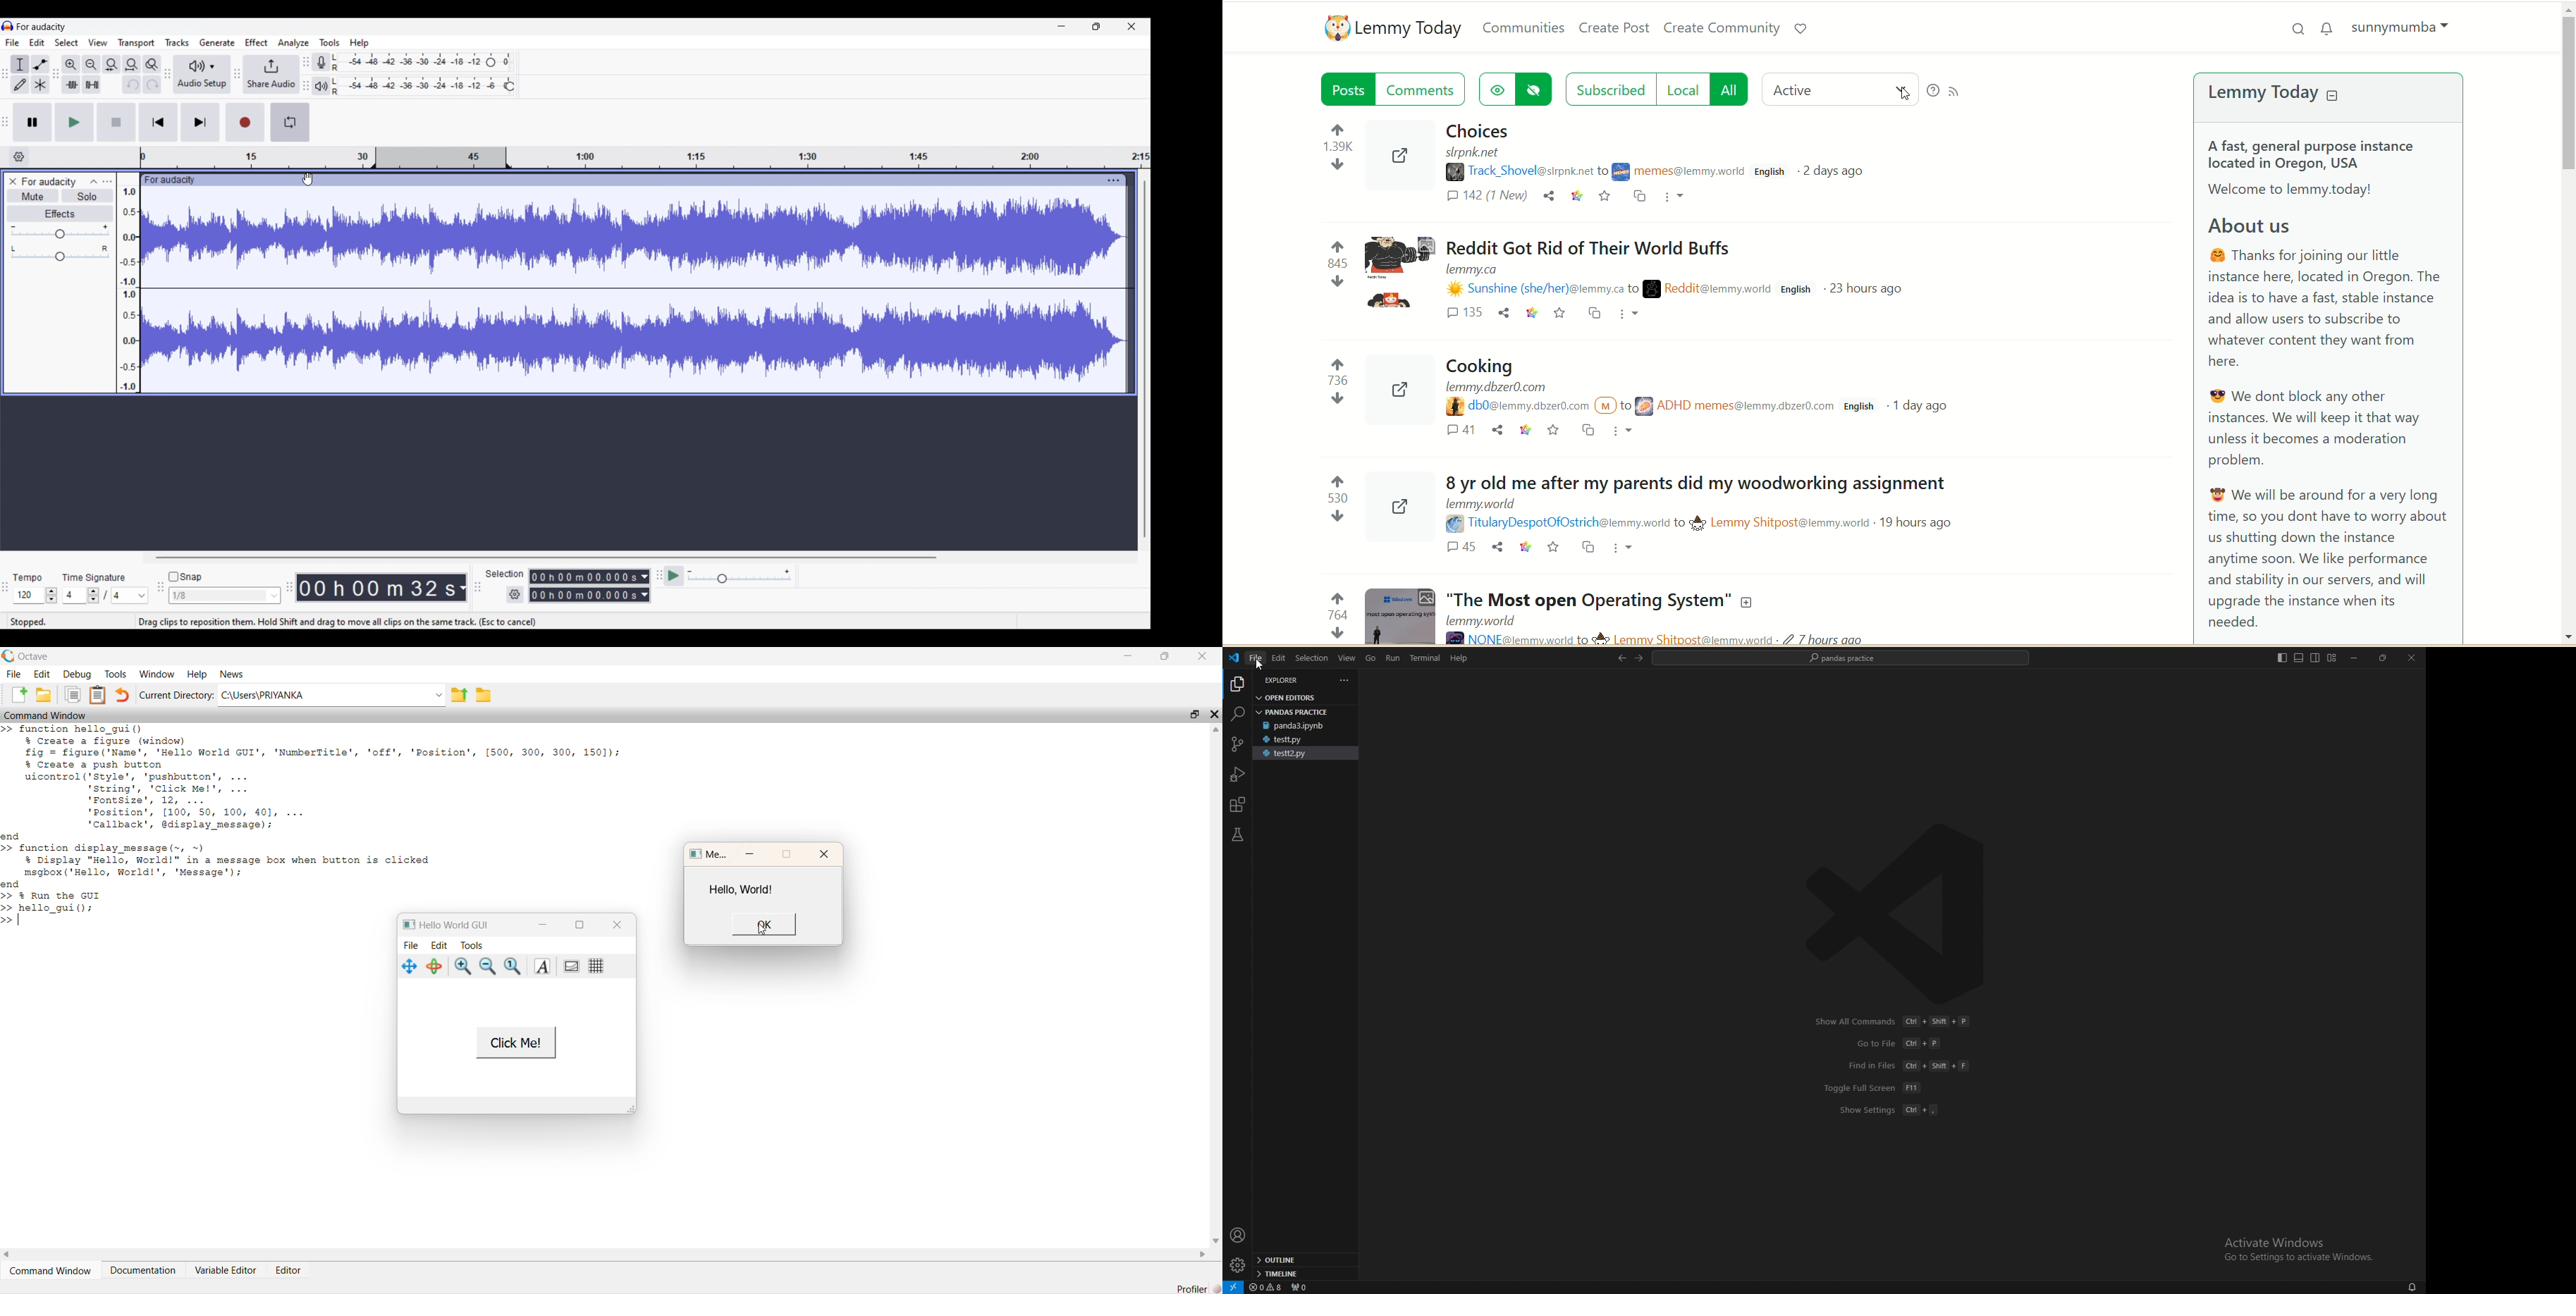  Describe the element at coordinates (98, 42) in the screenshot. I see `View menu` at that location.